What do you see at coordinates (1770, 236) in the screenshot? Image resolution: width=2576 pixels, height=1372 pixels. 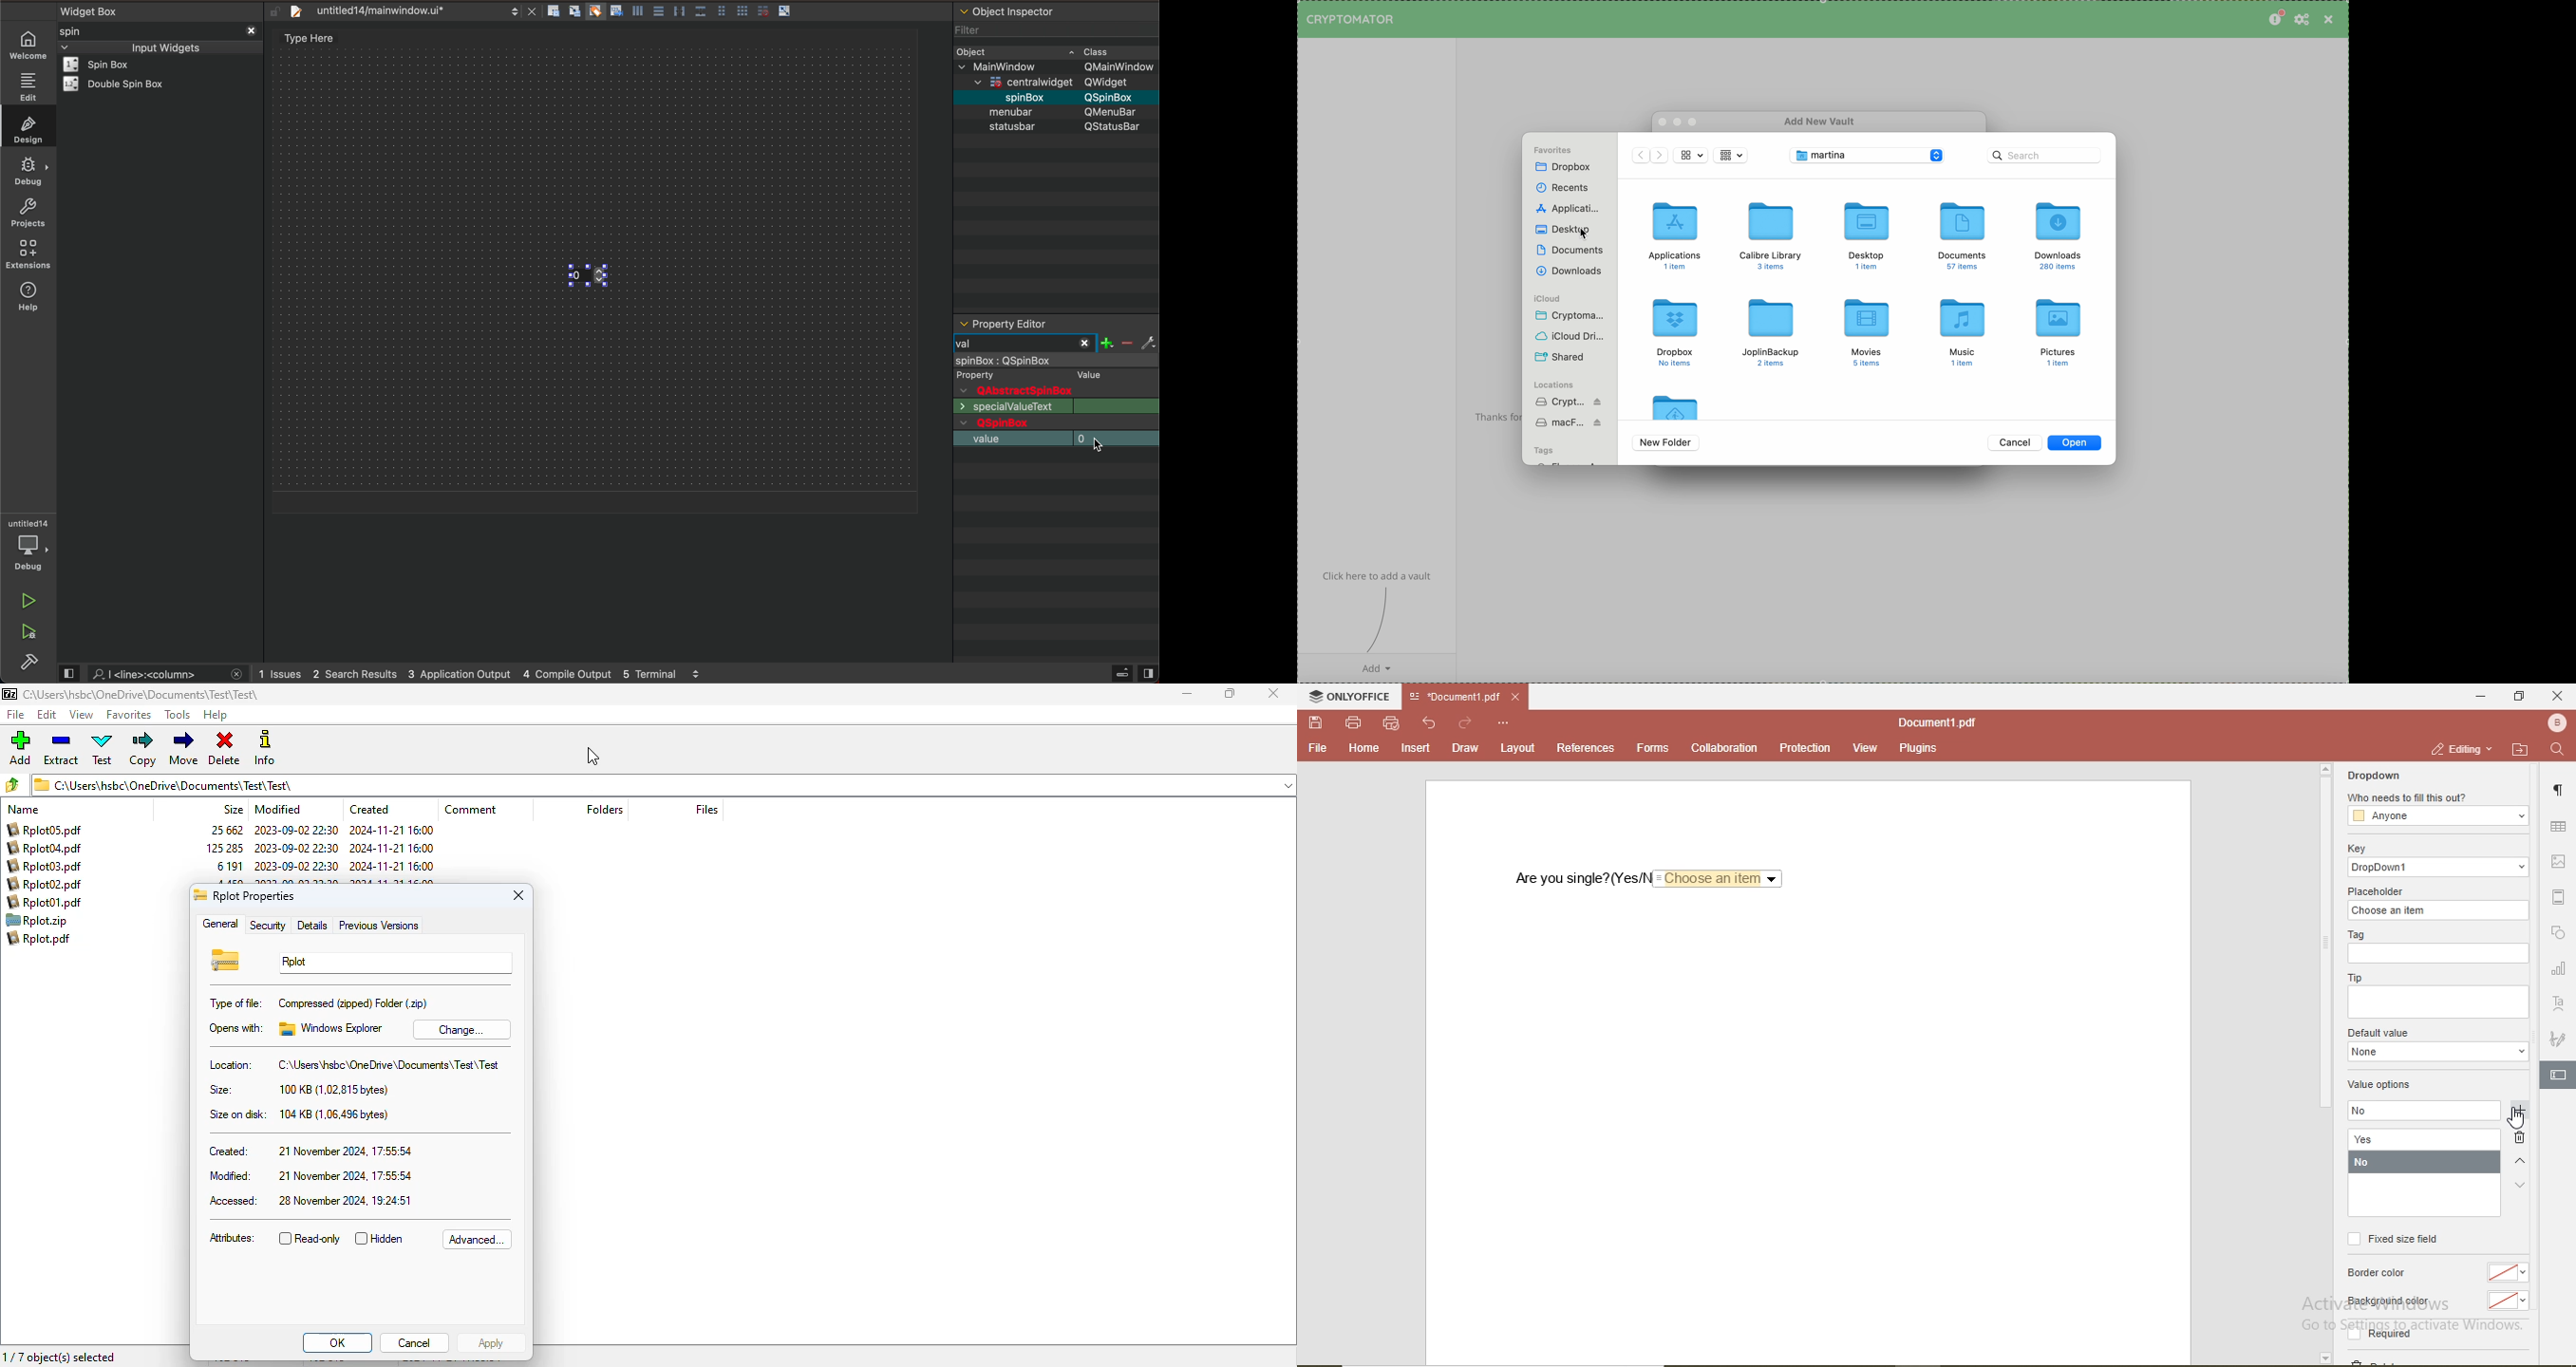 I see `calibre library` at bounding box center [1770, 236].